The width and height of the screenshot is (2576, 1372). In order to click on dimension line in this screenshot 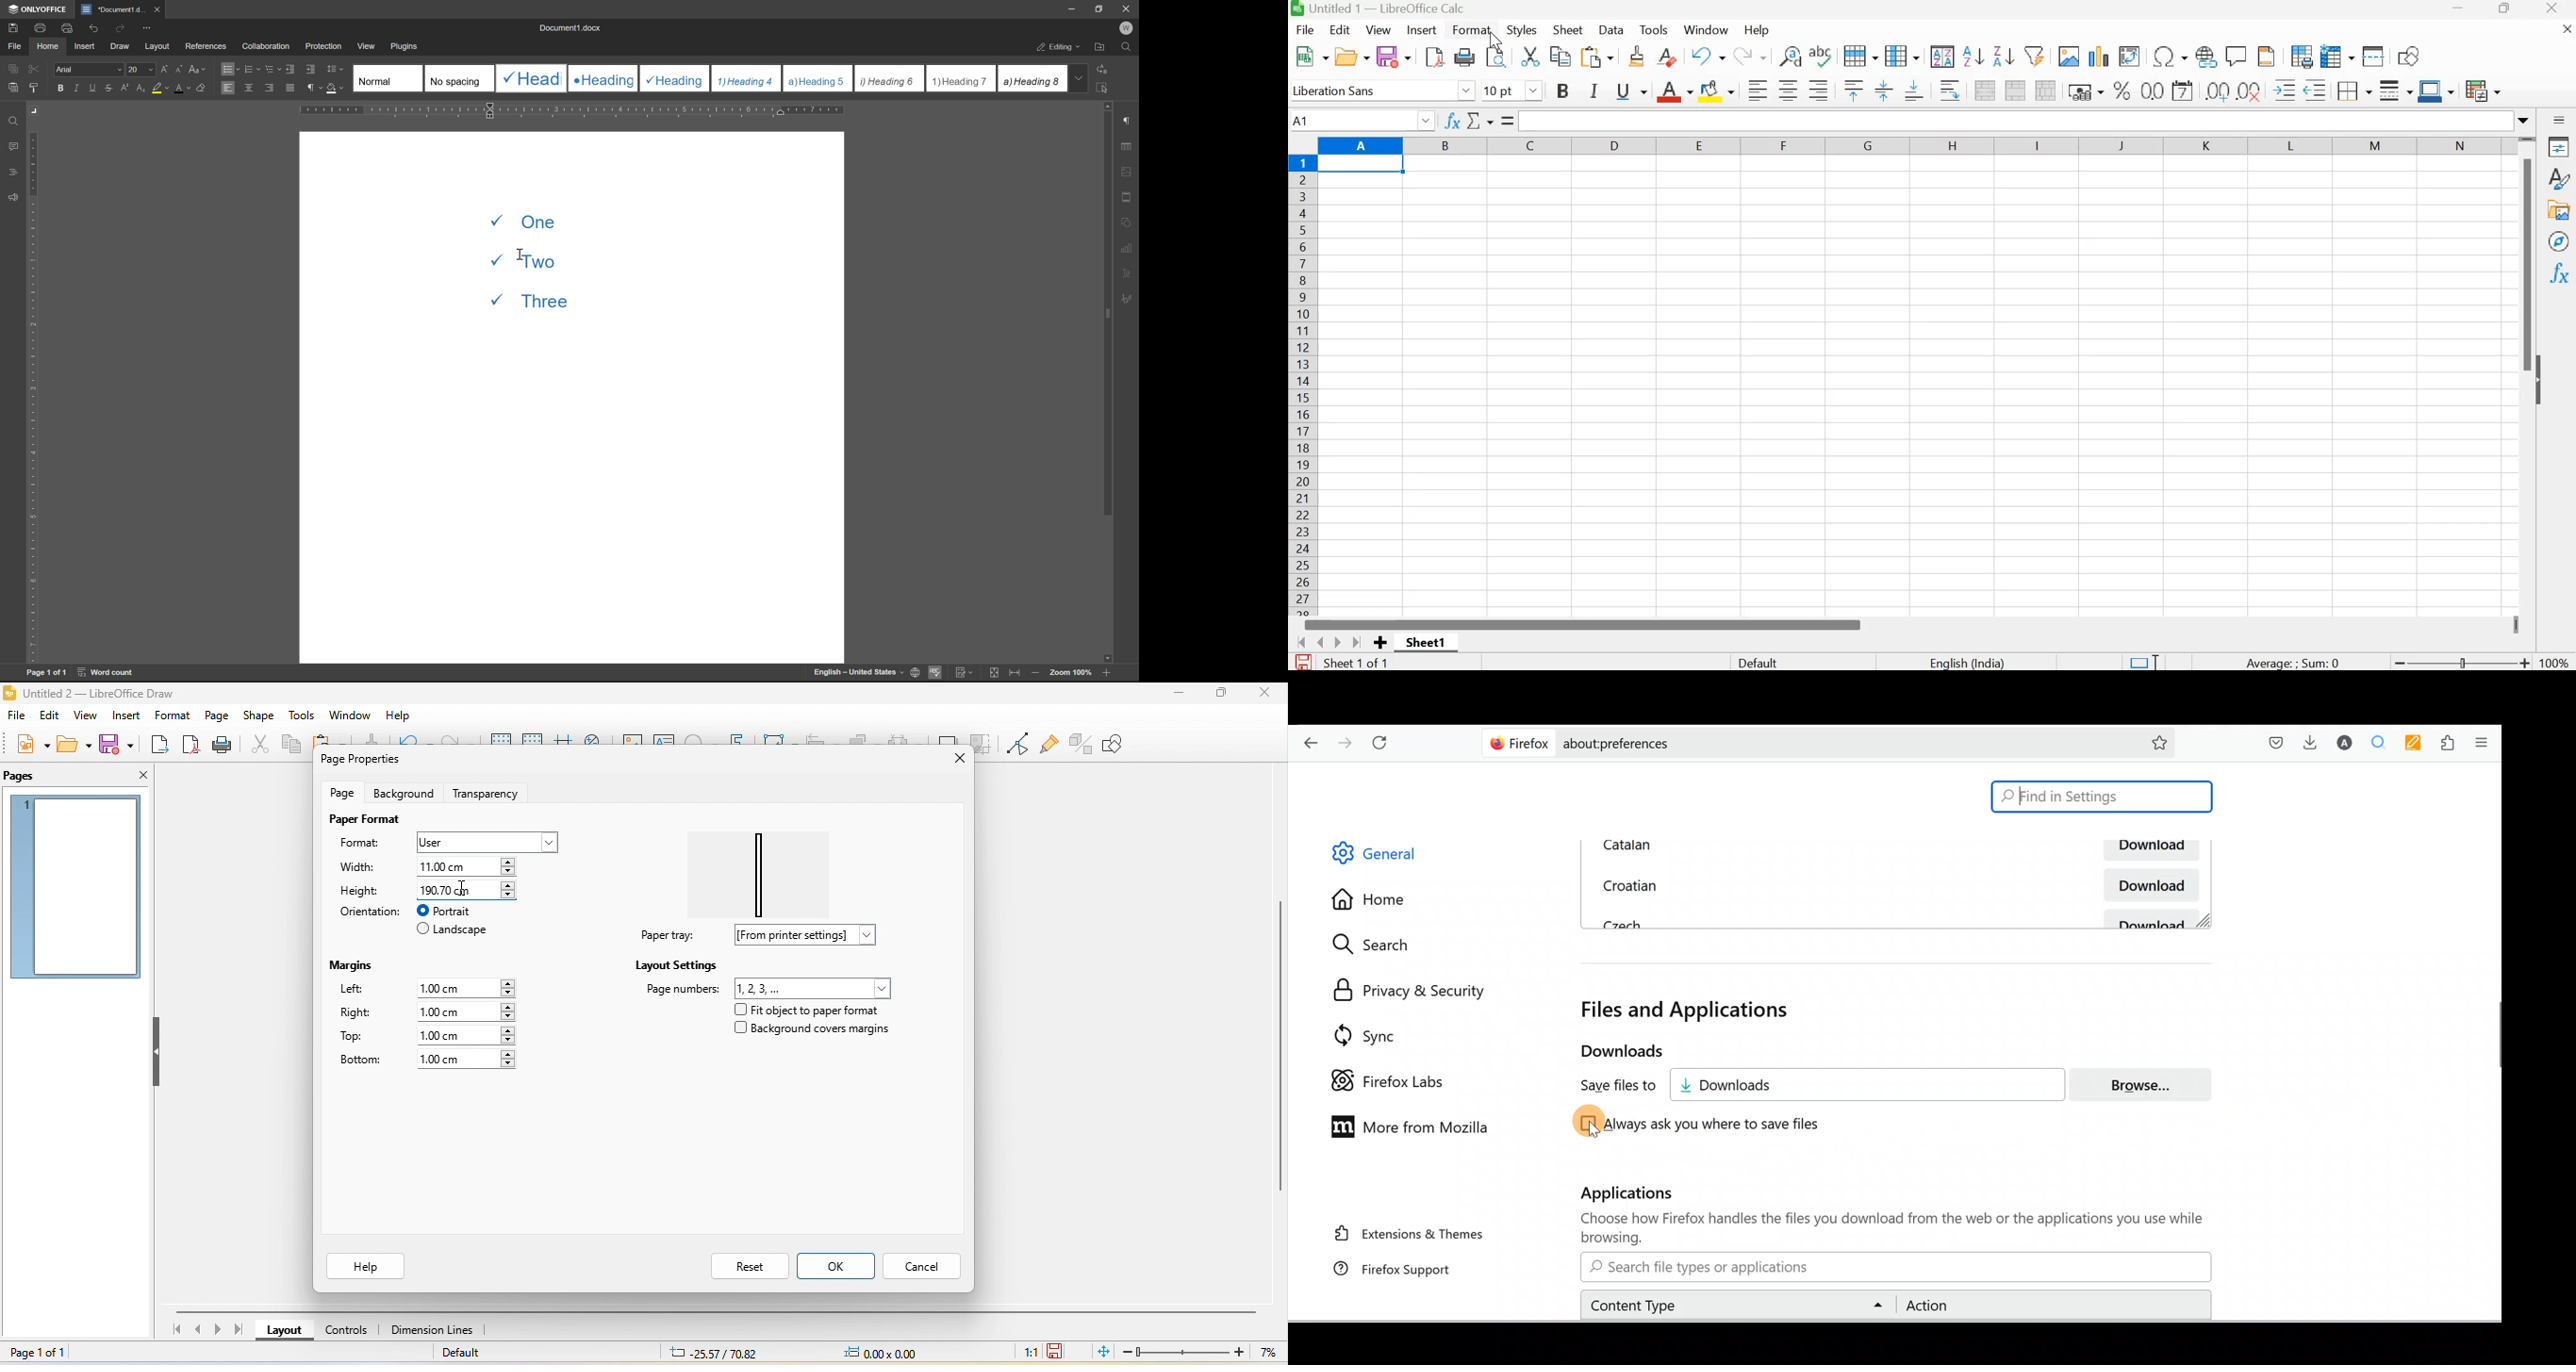, I will do `click(433, 1331)`.